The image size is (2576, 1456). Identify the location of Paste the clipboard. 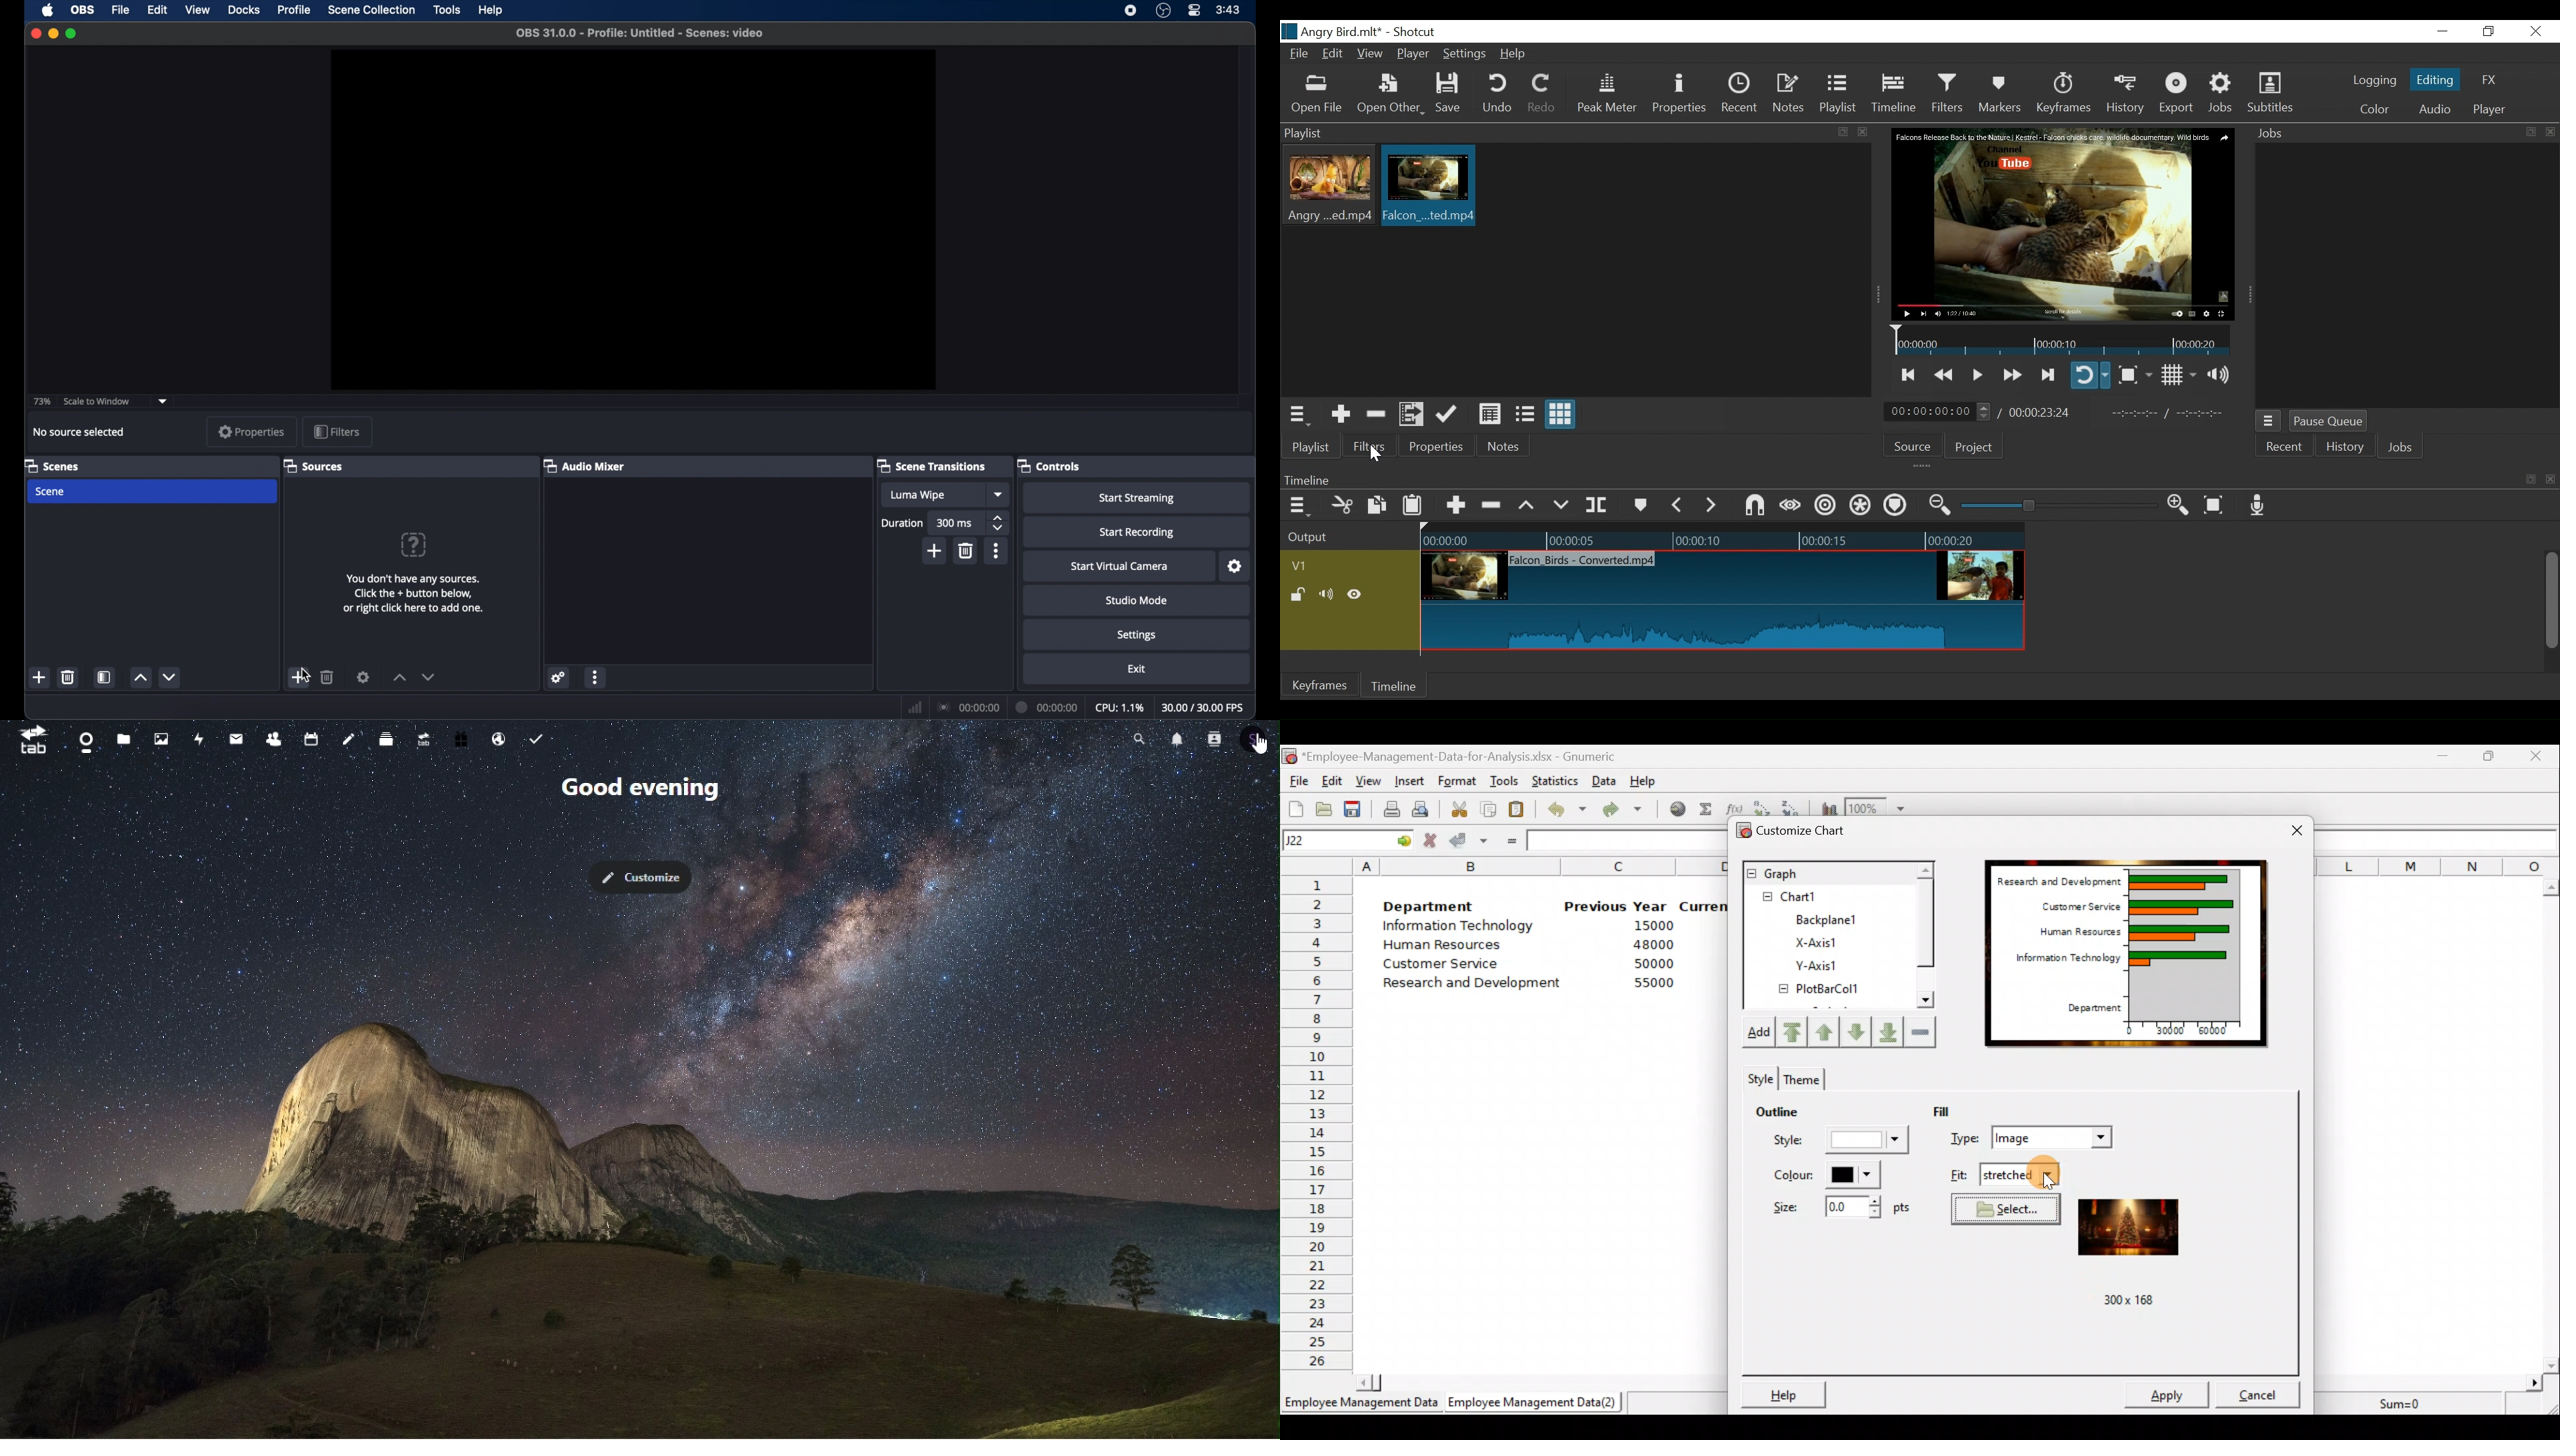
(1520, 811).